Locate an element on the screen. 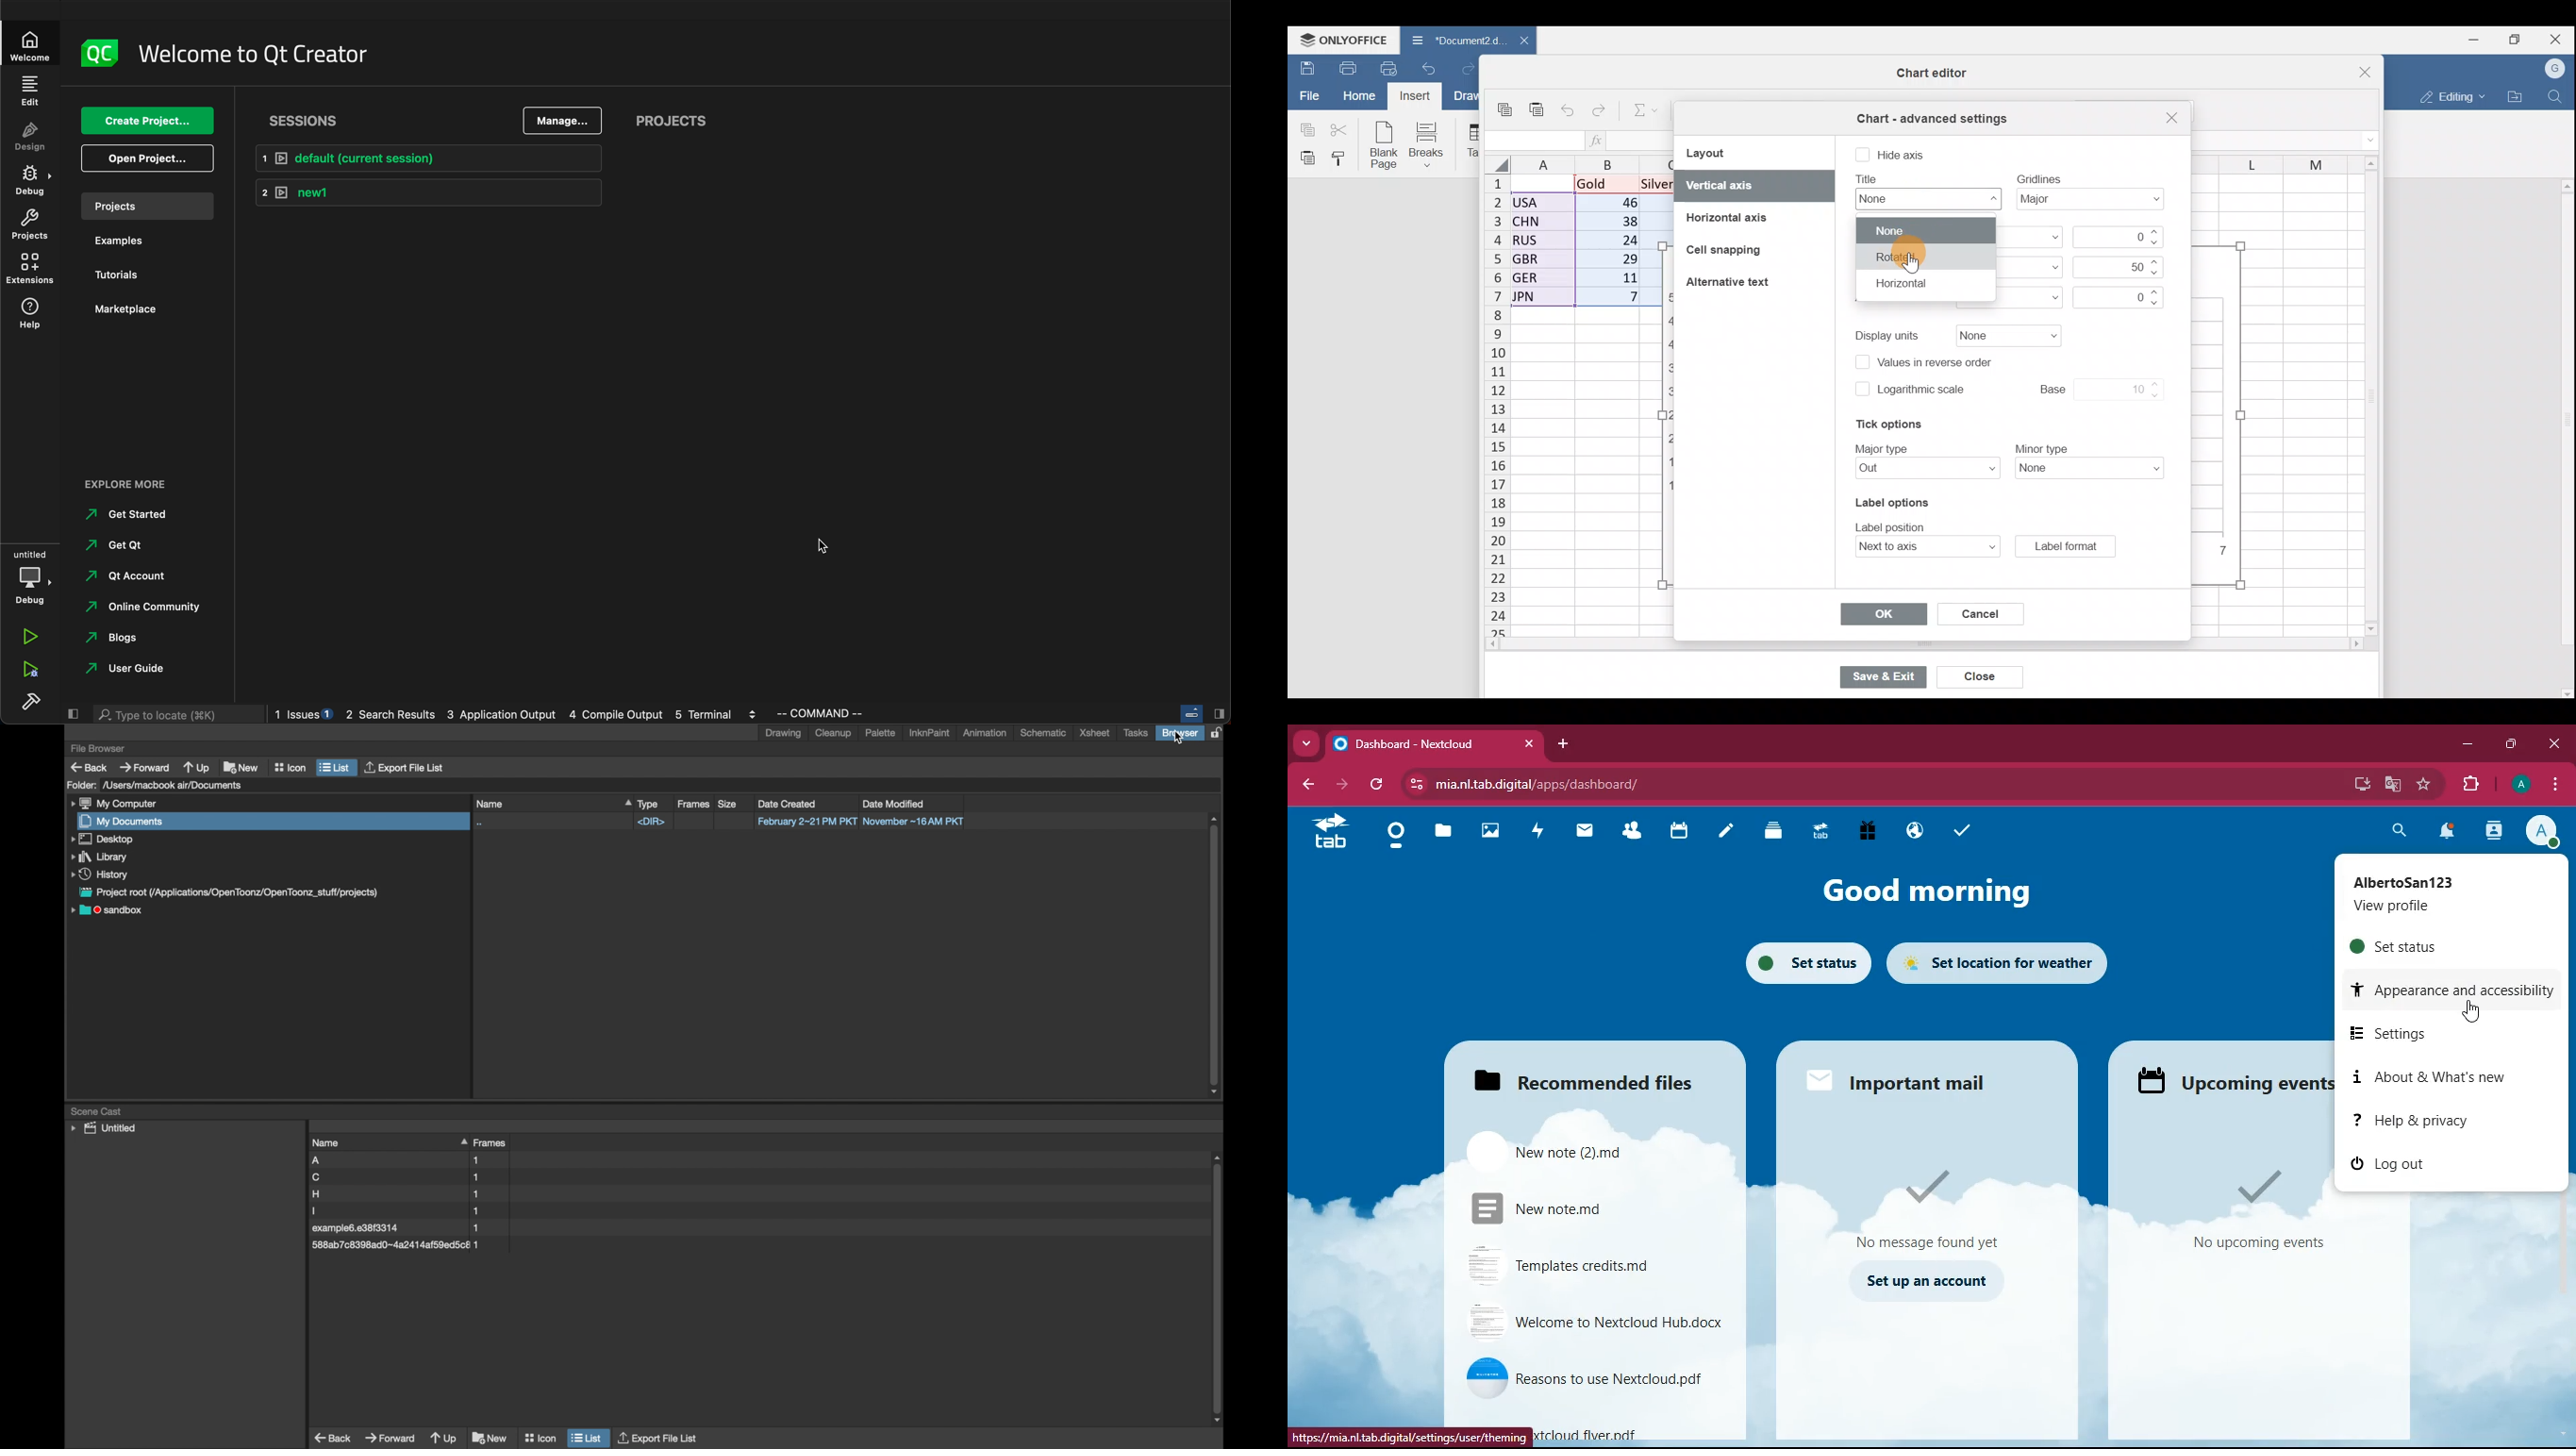  tab is located at coordinates (1819, 830).